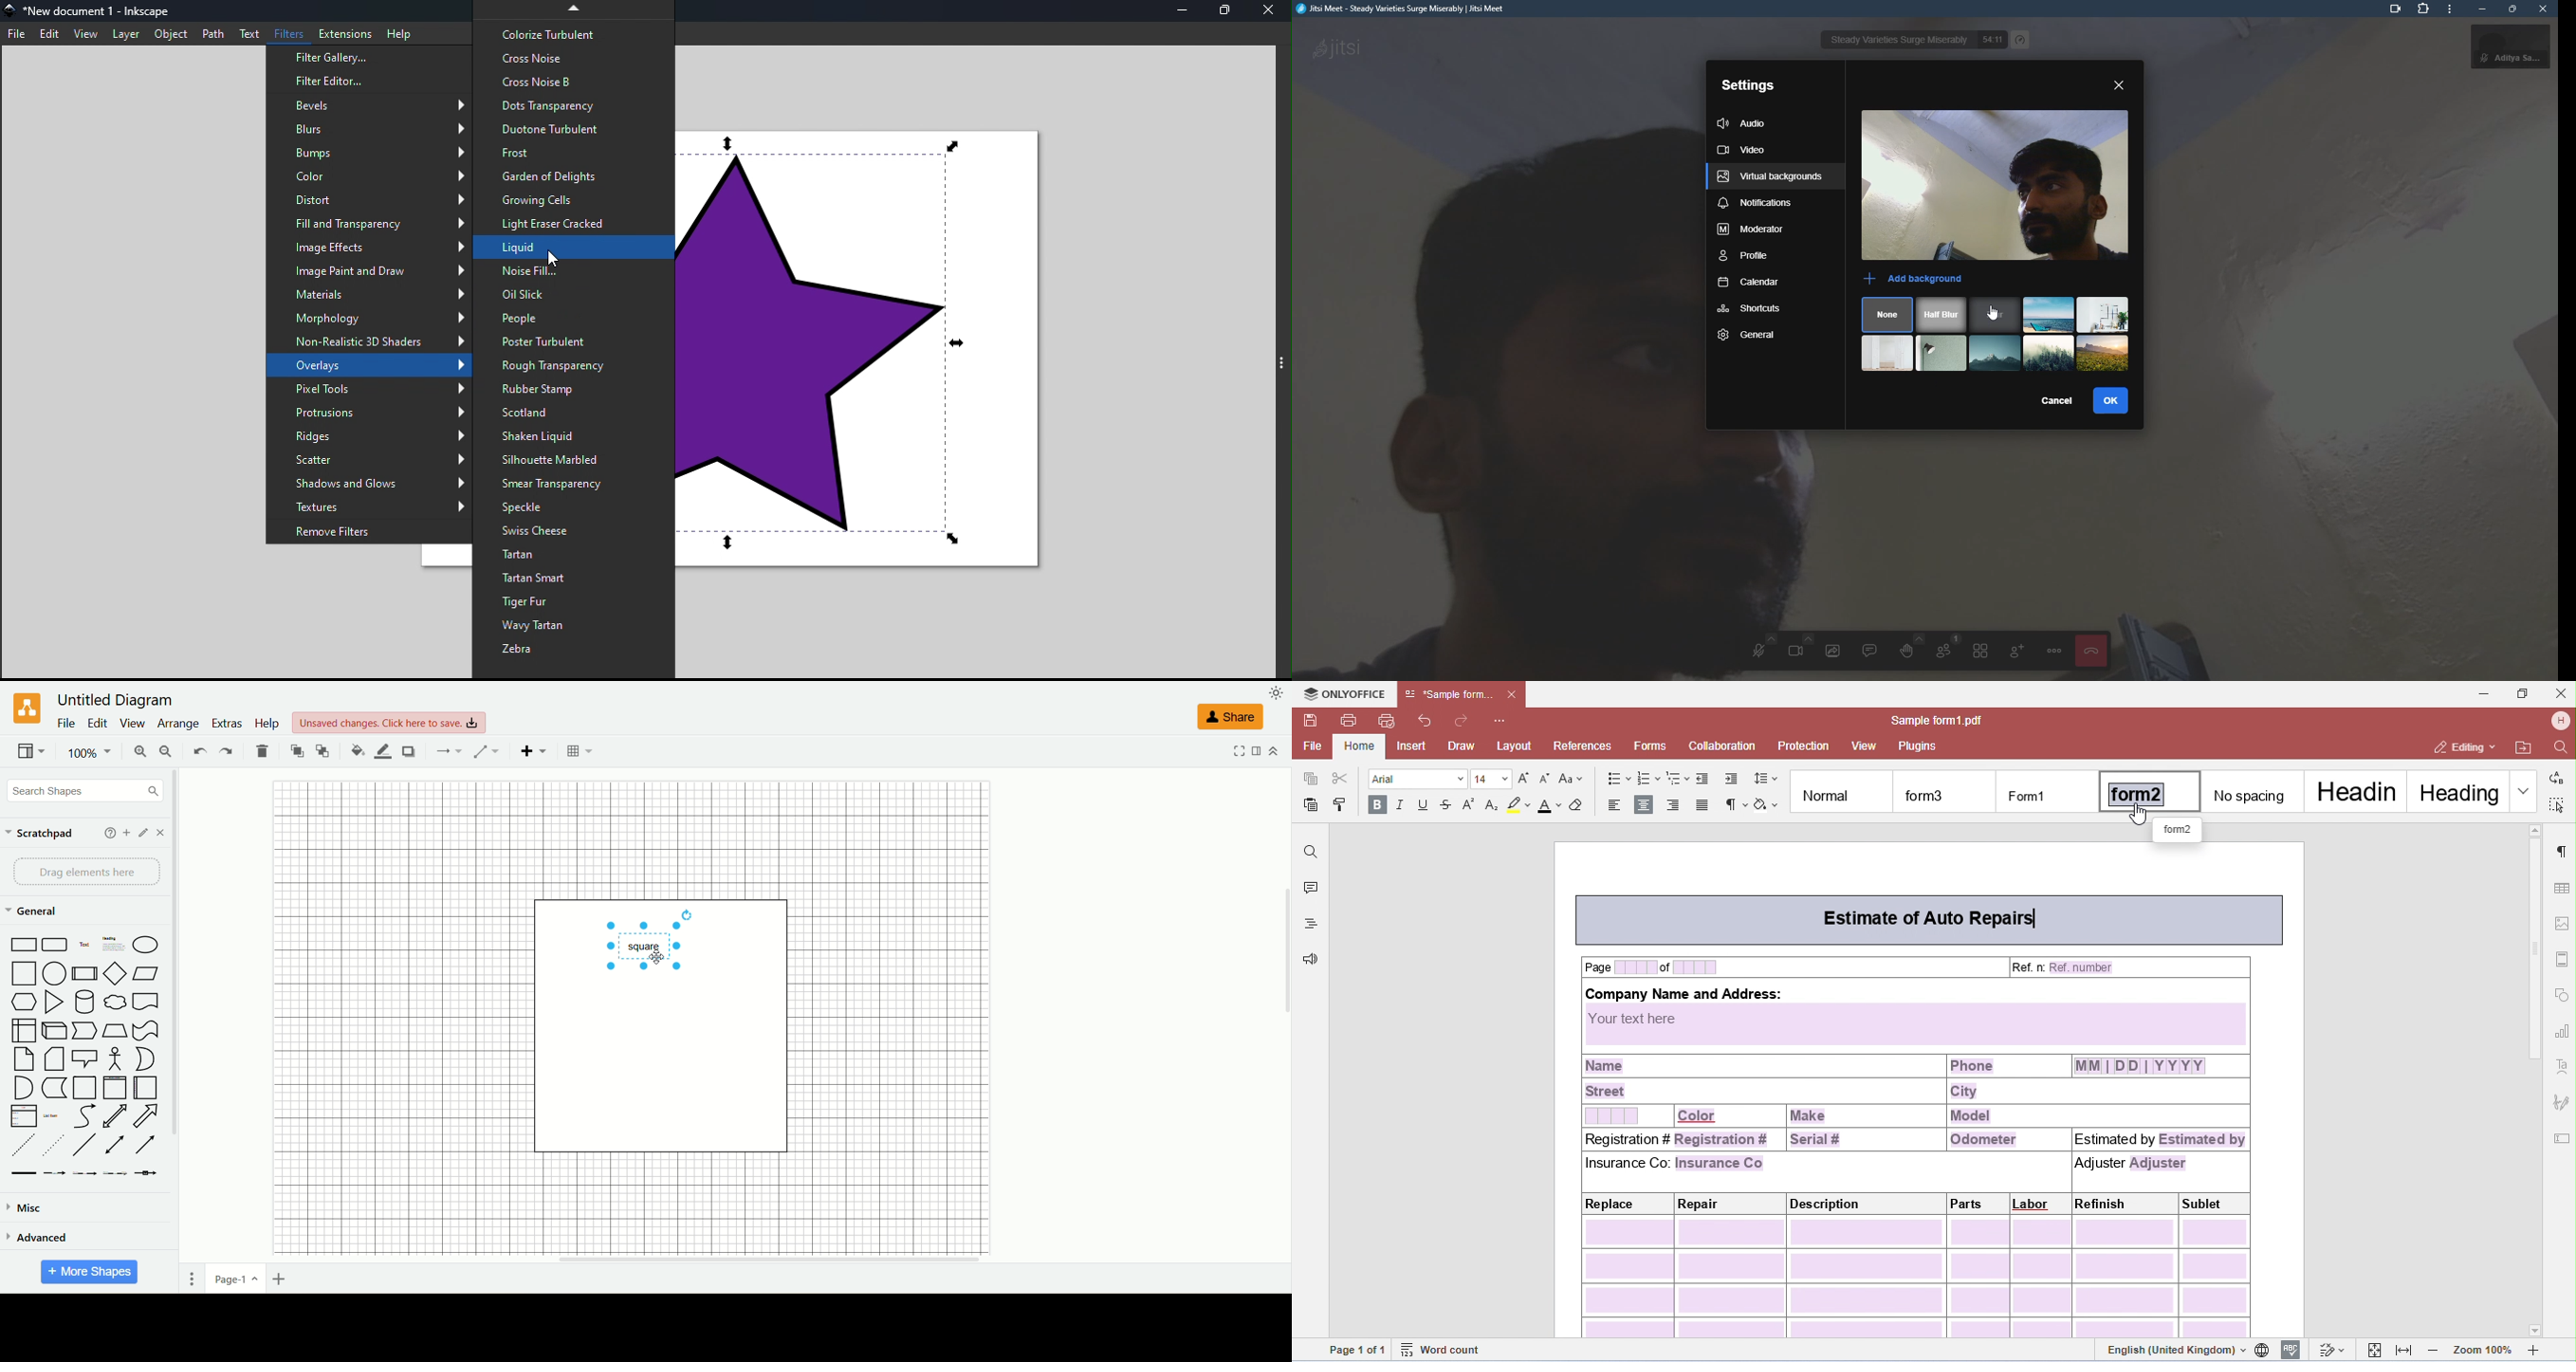  What do you see at coordinates (571, 415) in the screenshot?
I see `Scotland` at bounding box center [571, 415].